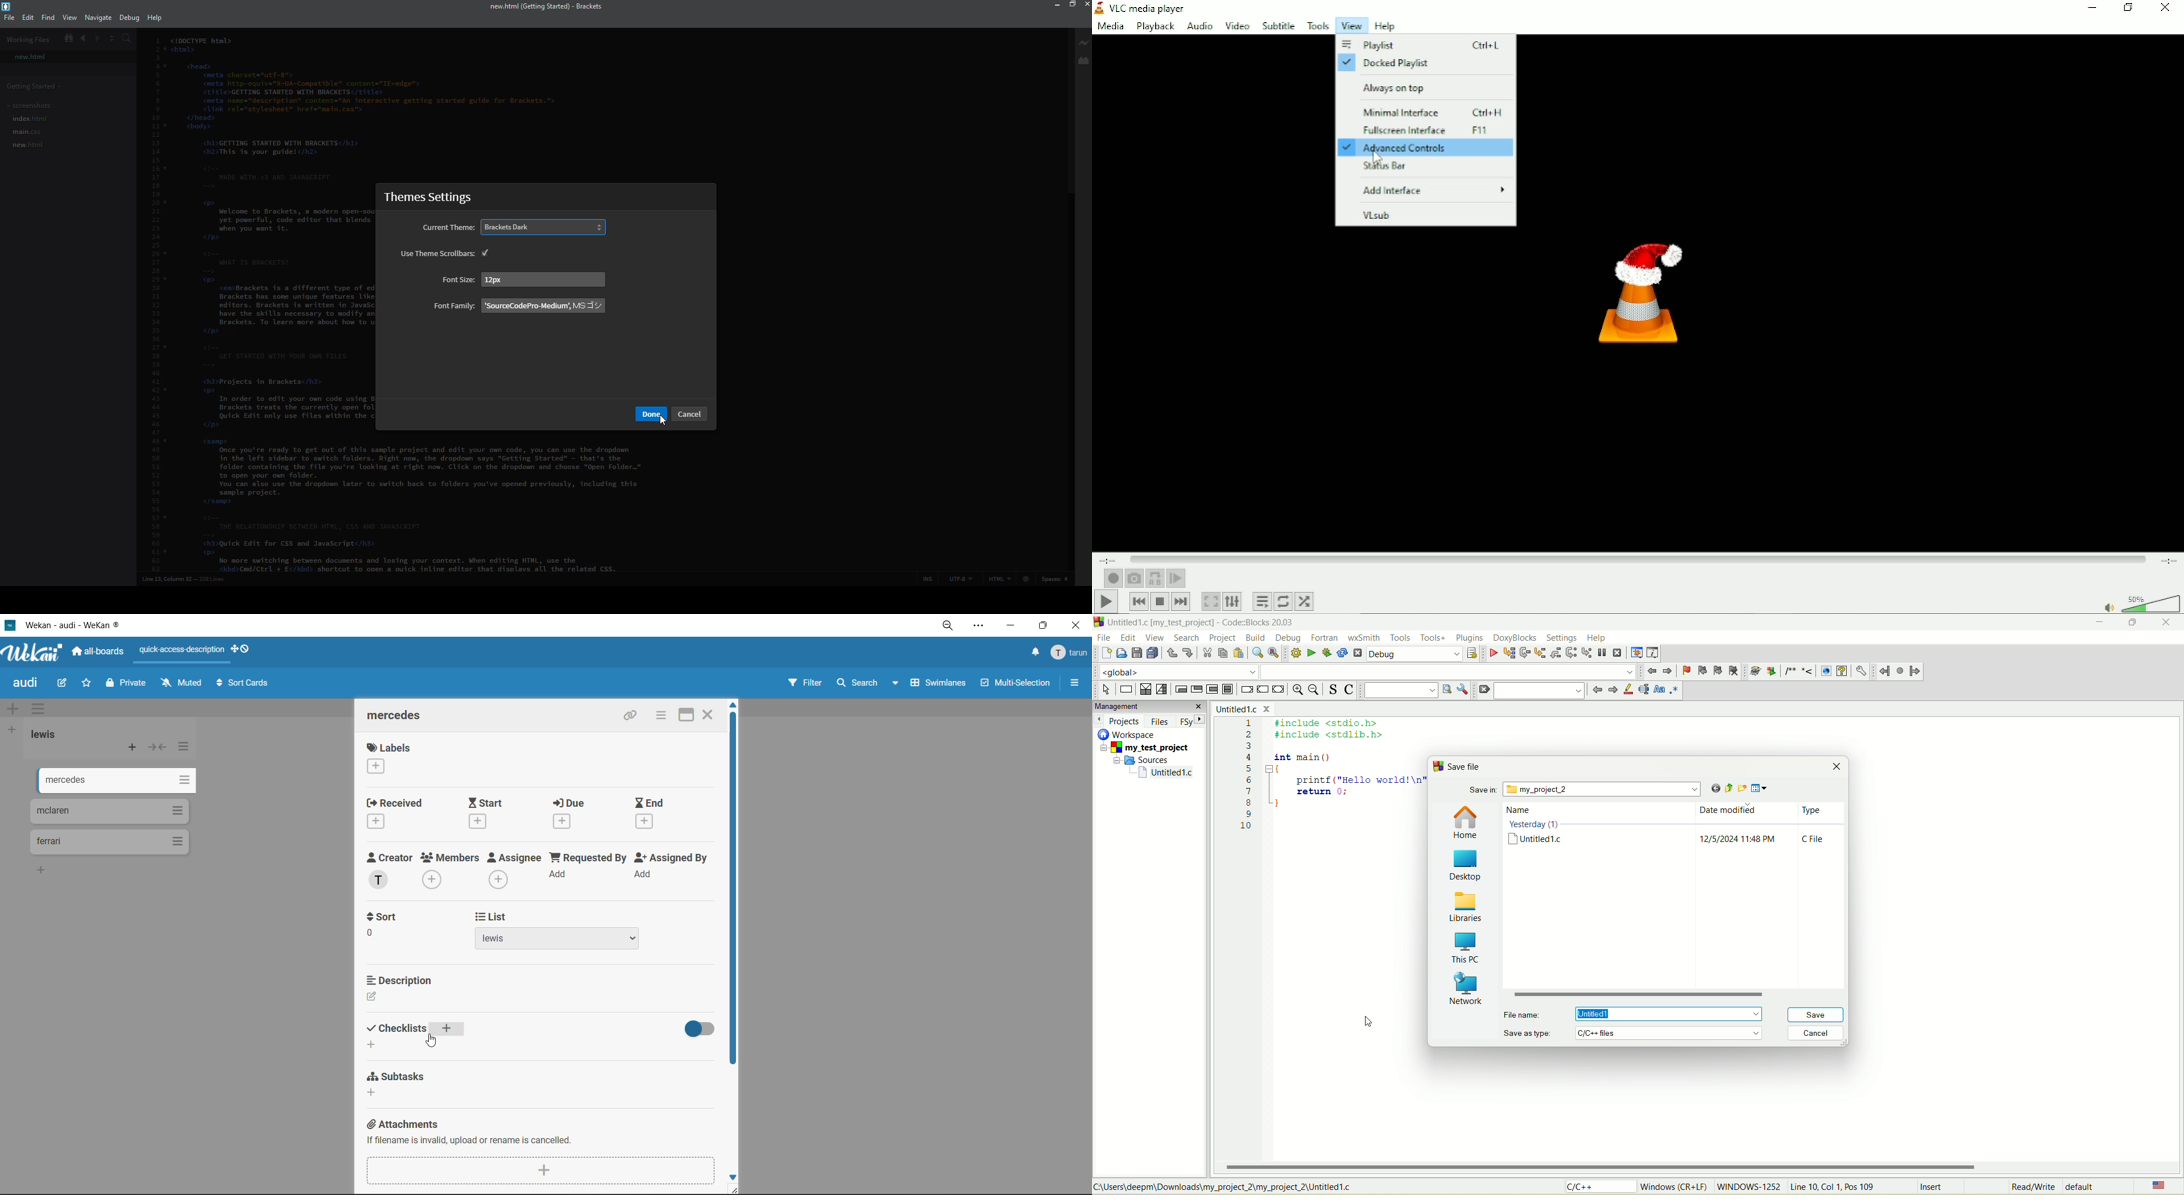  Describe the element at coordinates (115, 842) in the screenshot. I see `cards` at that location.